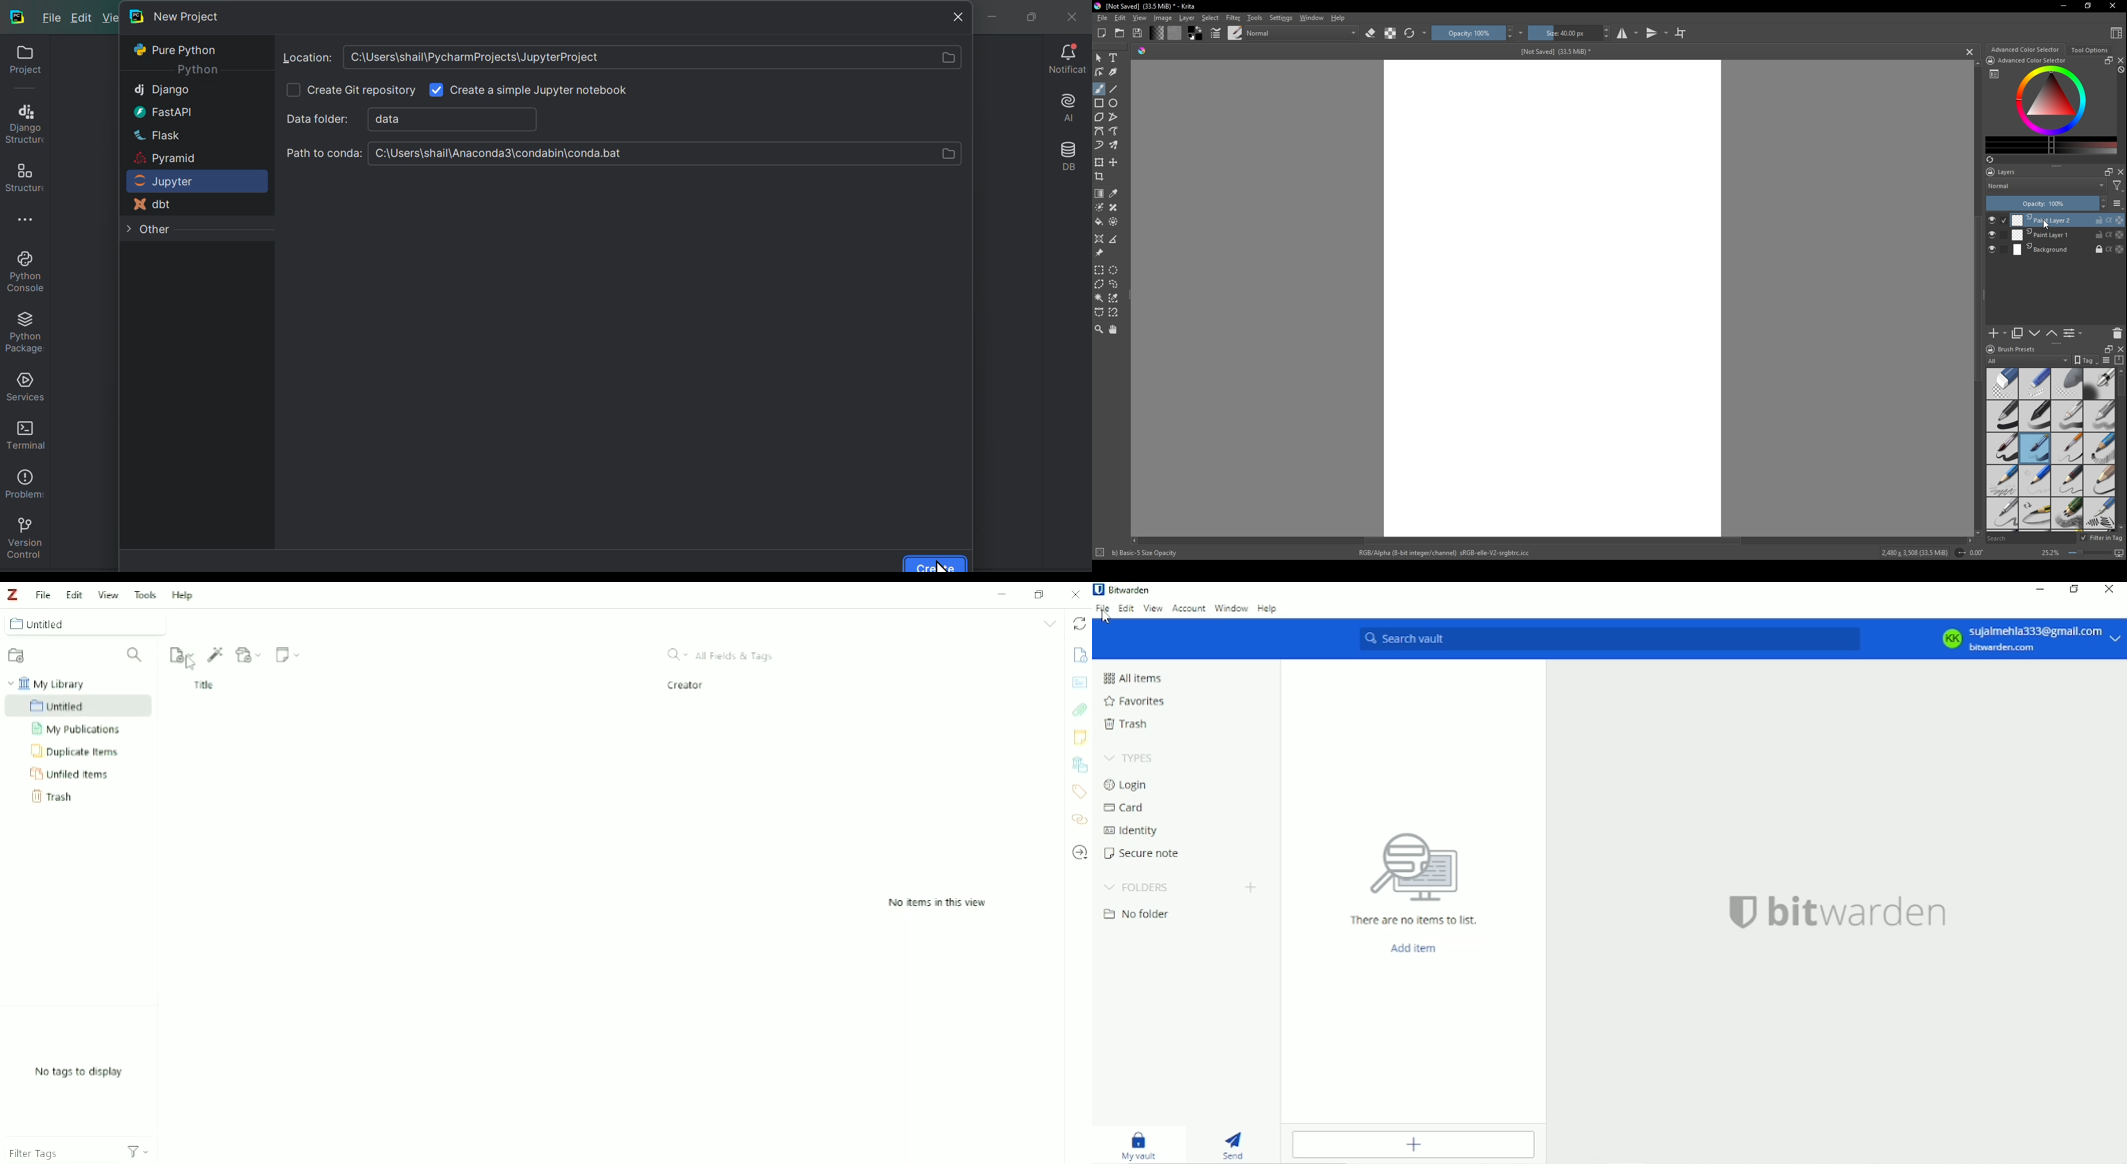 This screenshot has width=2128, height=1176. Describe the element at coordinates (1255, 17) in the screenshot. I see `Tools` at that location.